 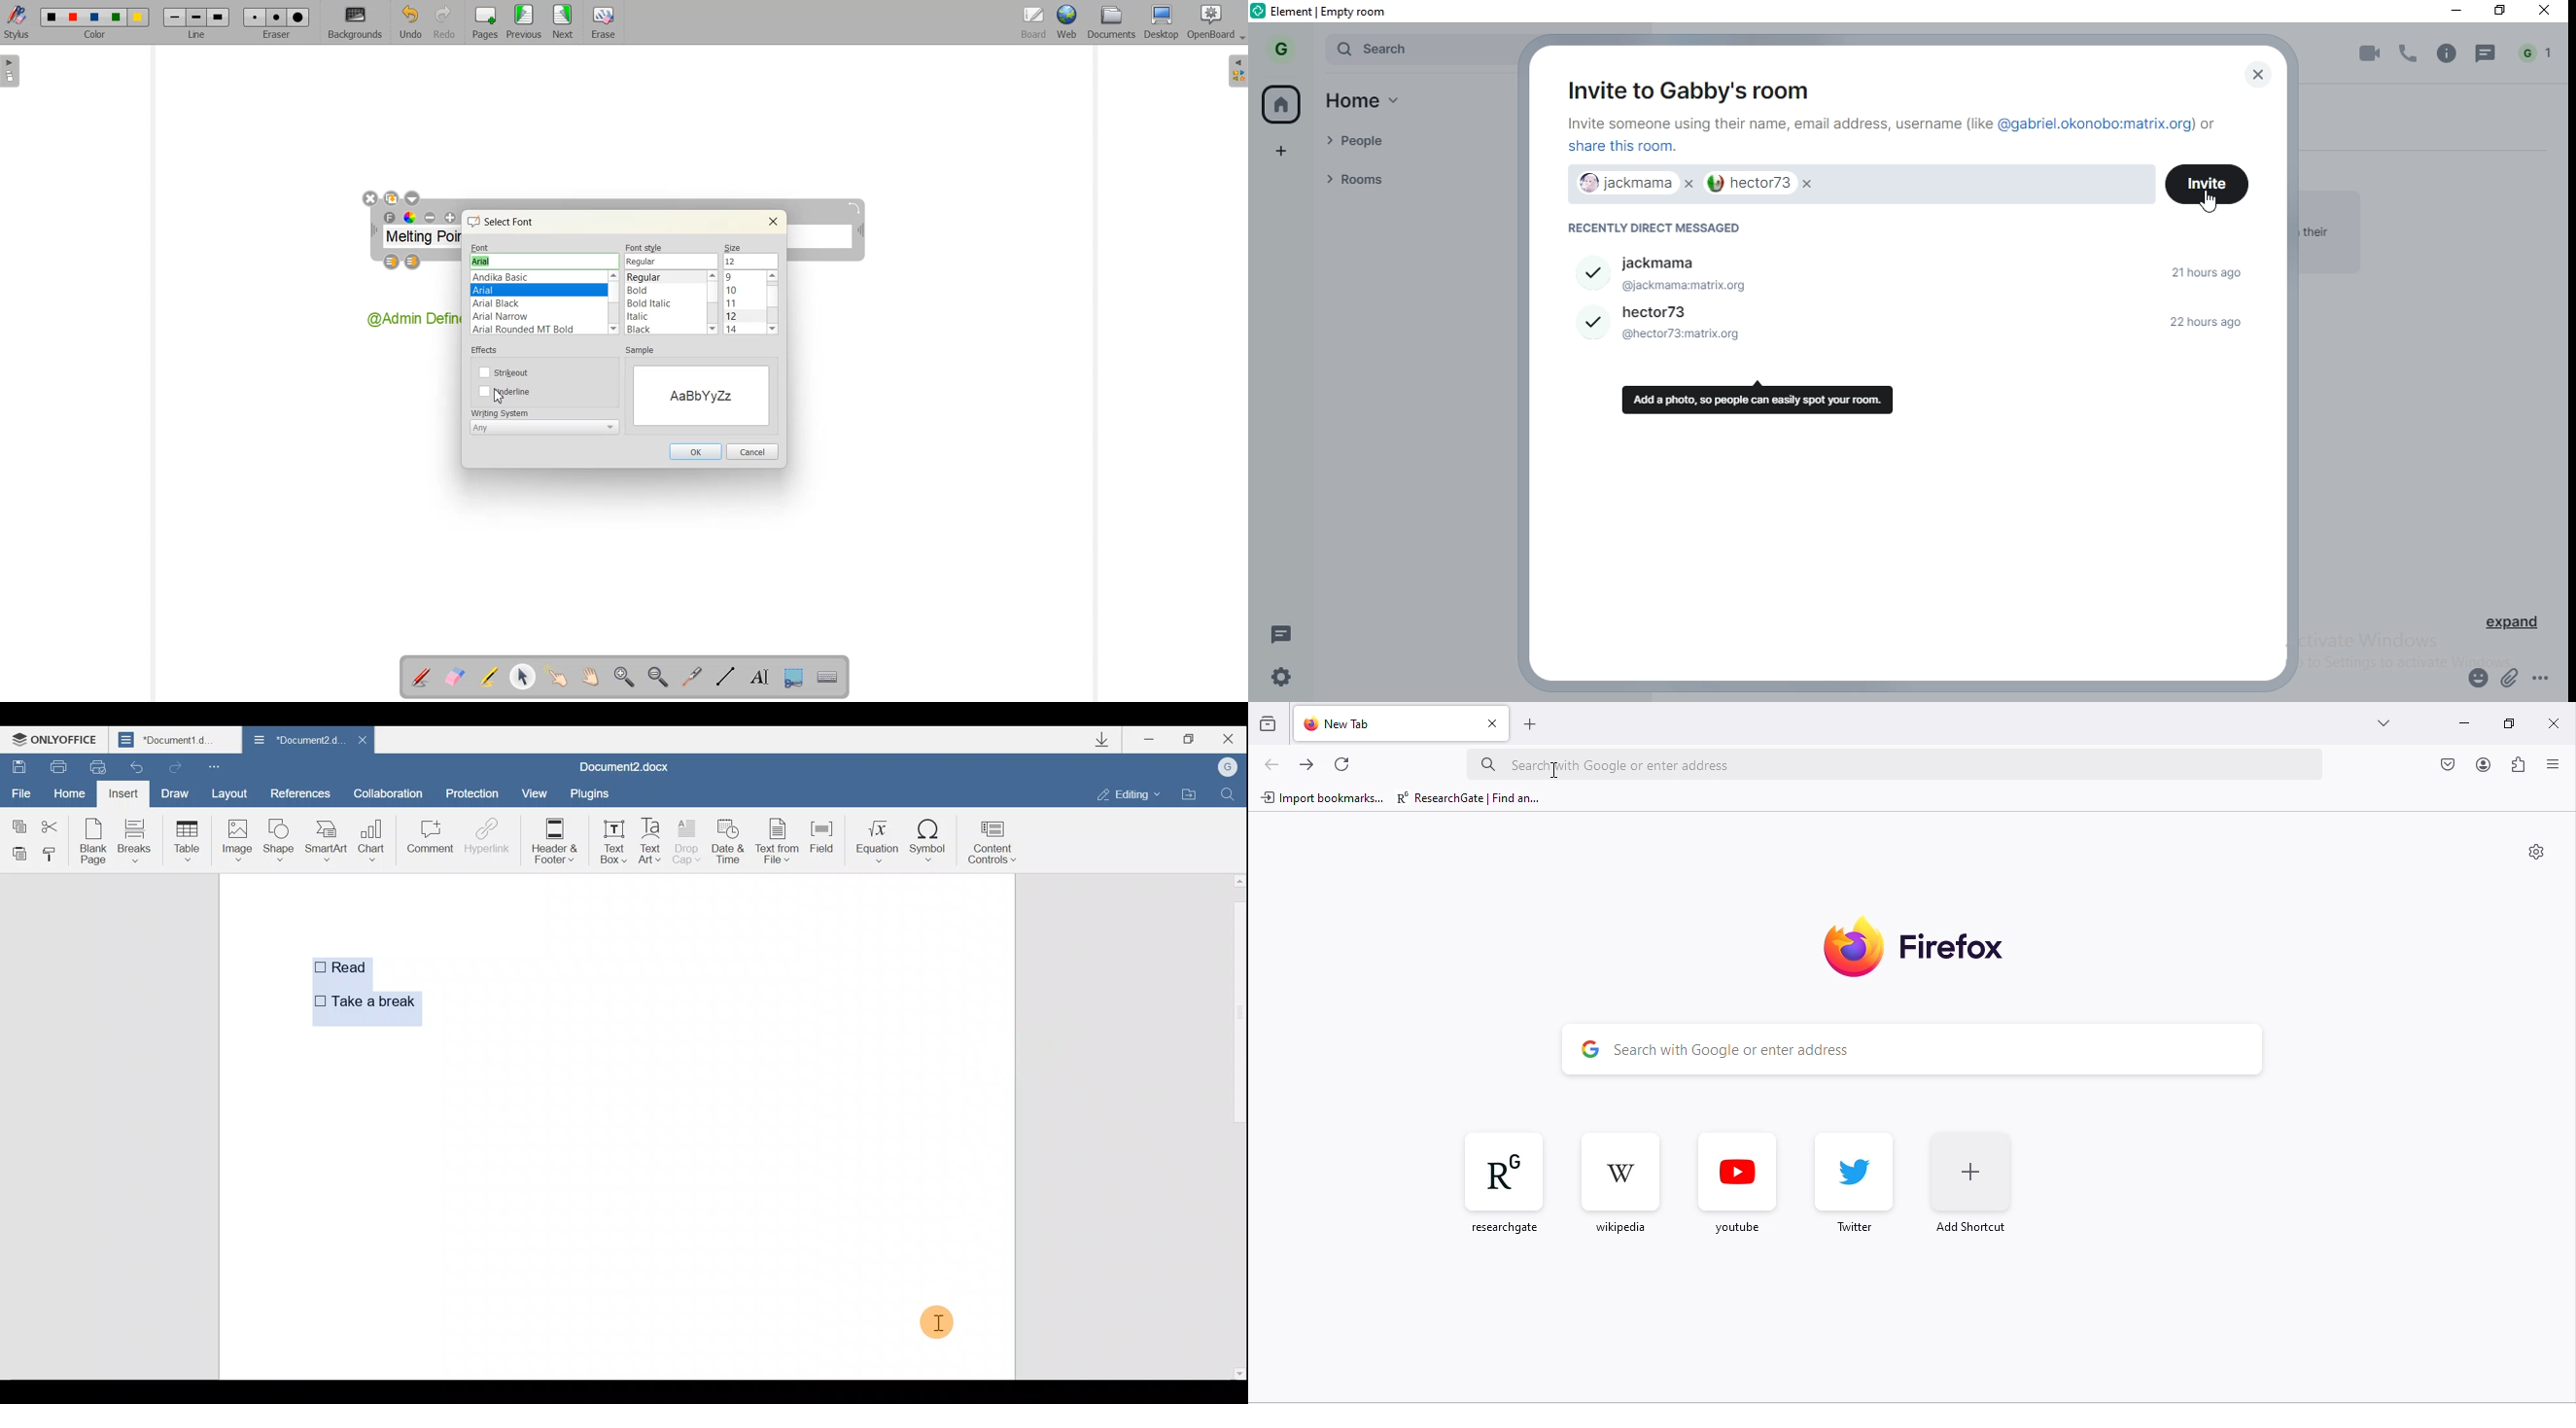 What do you see at coordinates (933, 1319) in the screenshot?
I see `Cursor` at bounding box center [933, 1319].